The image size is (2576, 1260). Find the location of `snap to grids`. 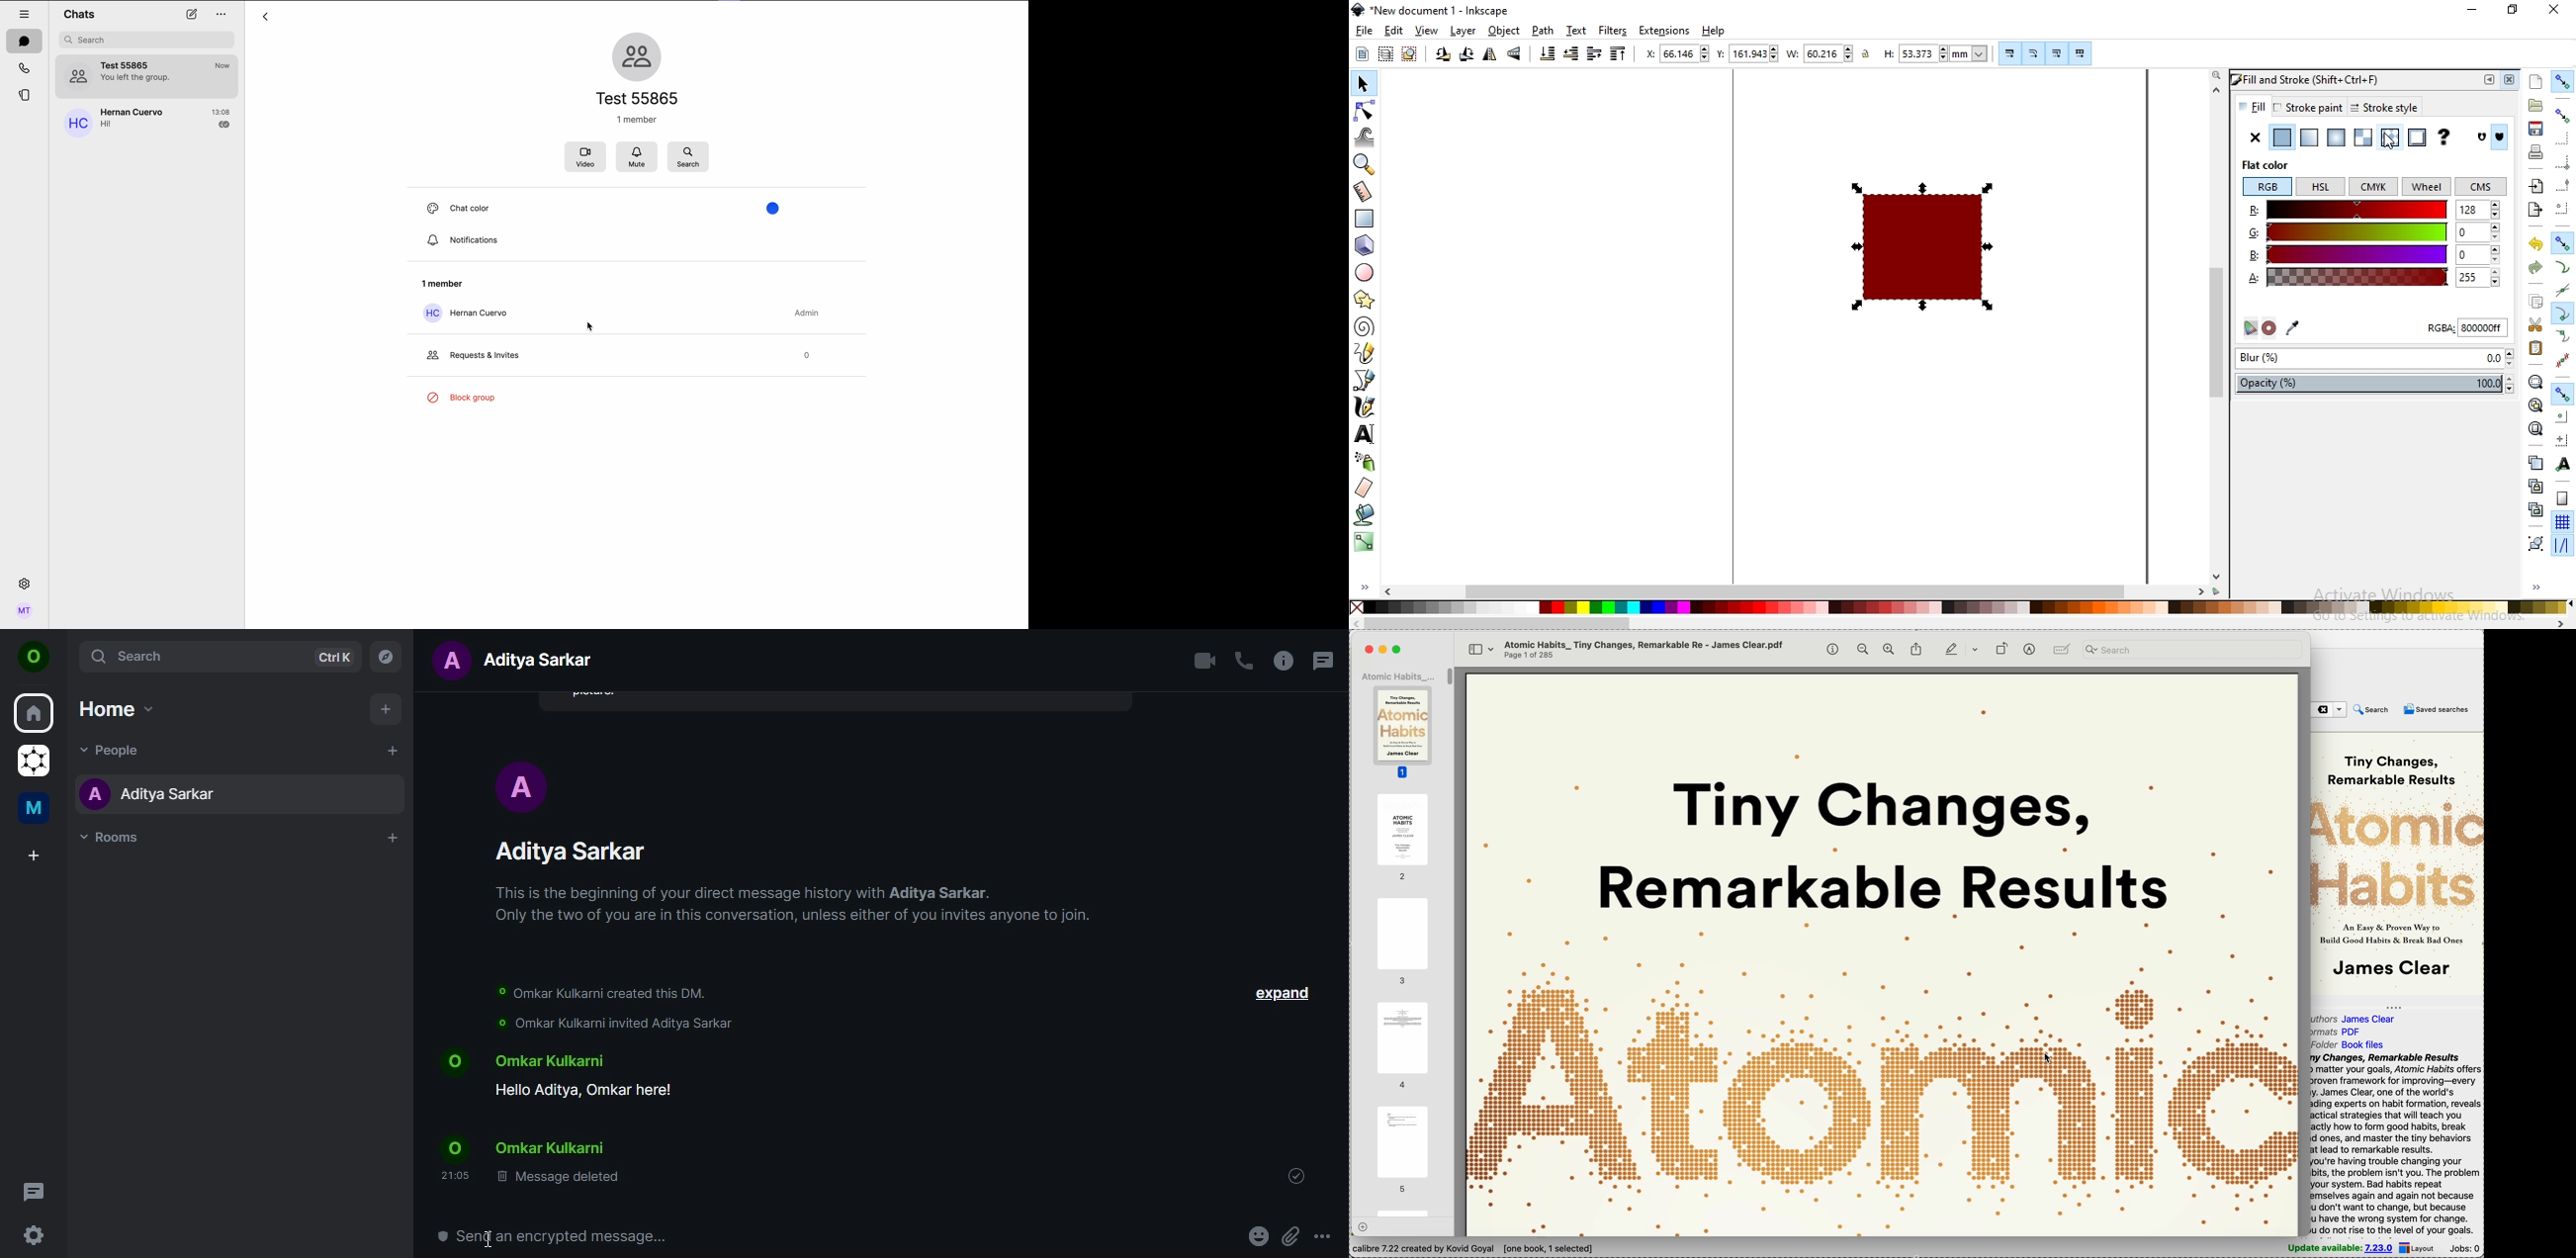

snap to grids is located at coordinates (2562, 523).